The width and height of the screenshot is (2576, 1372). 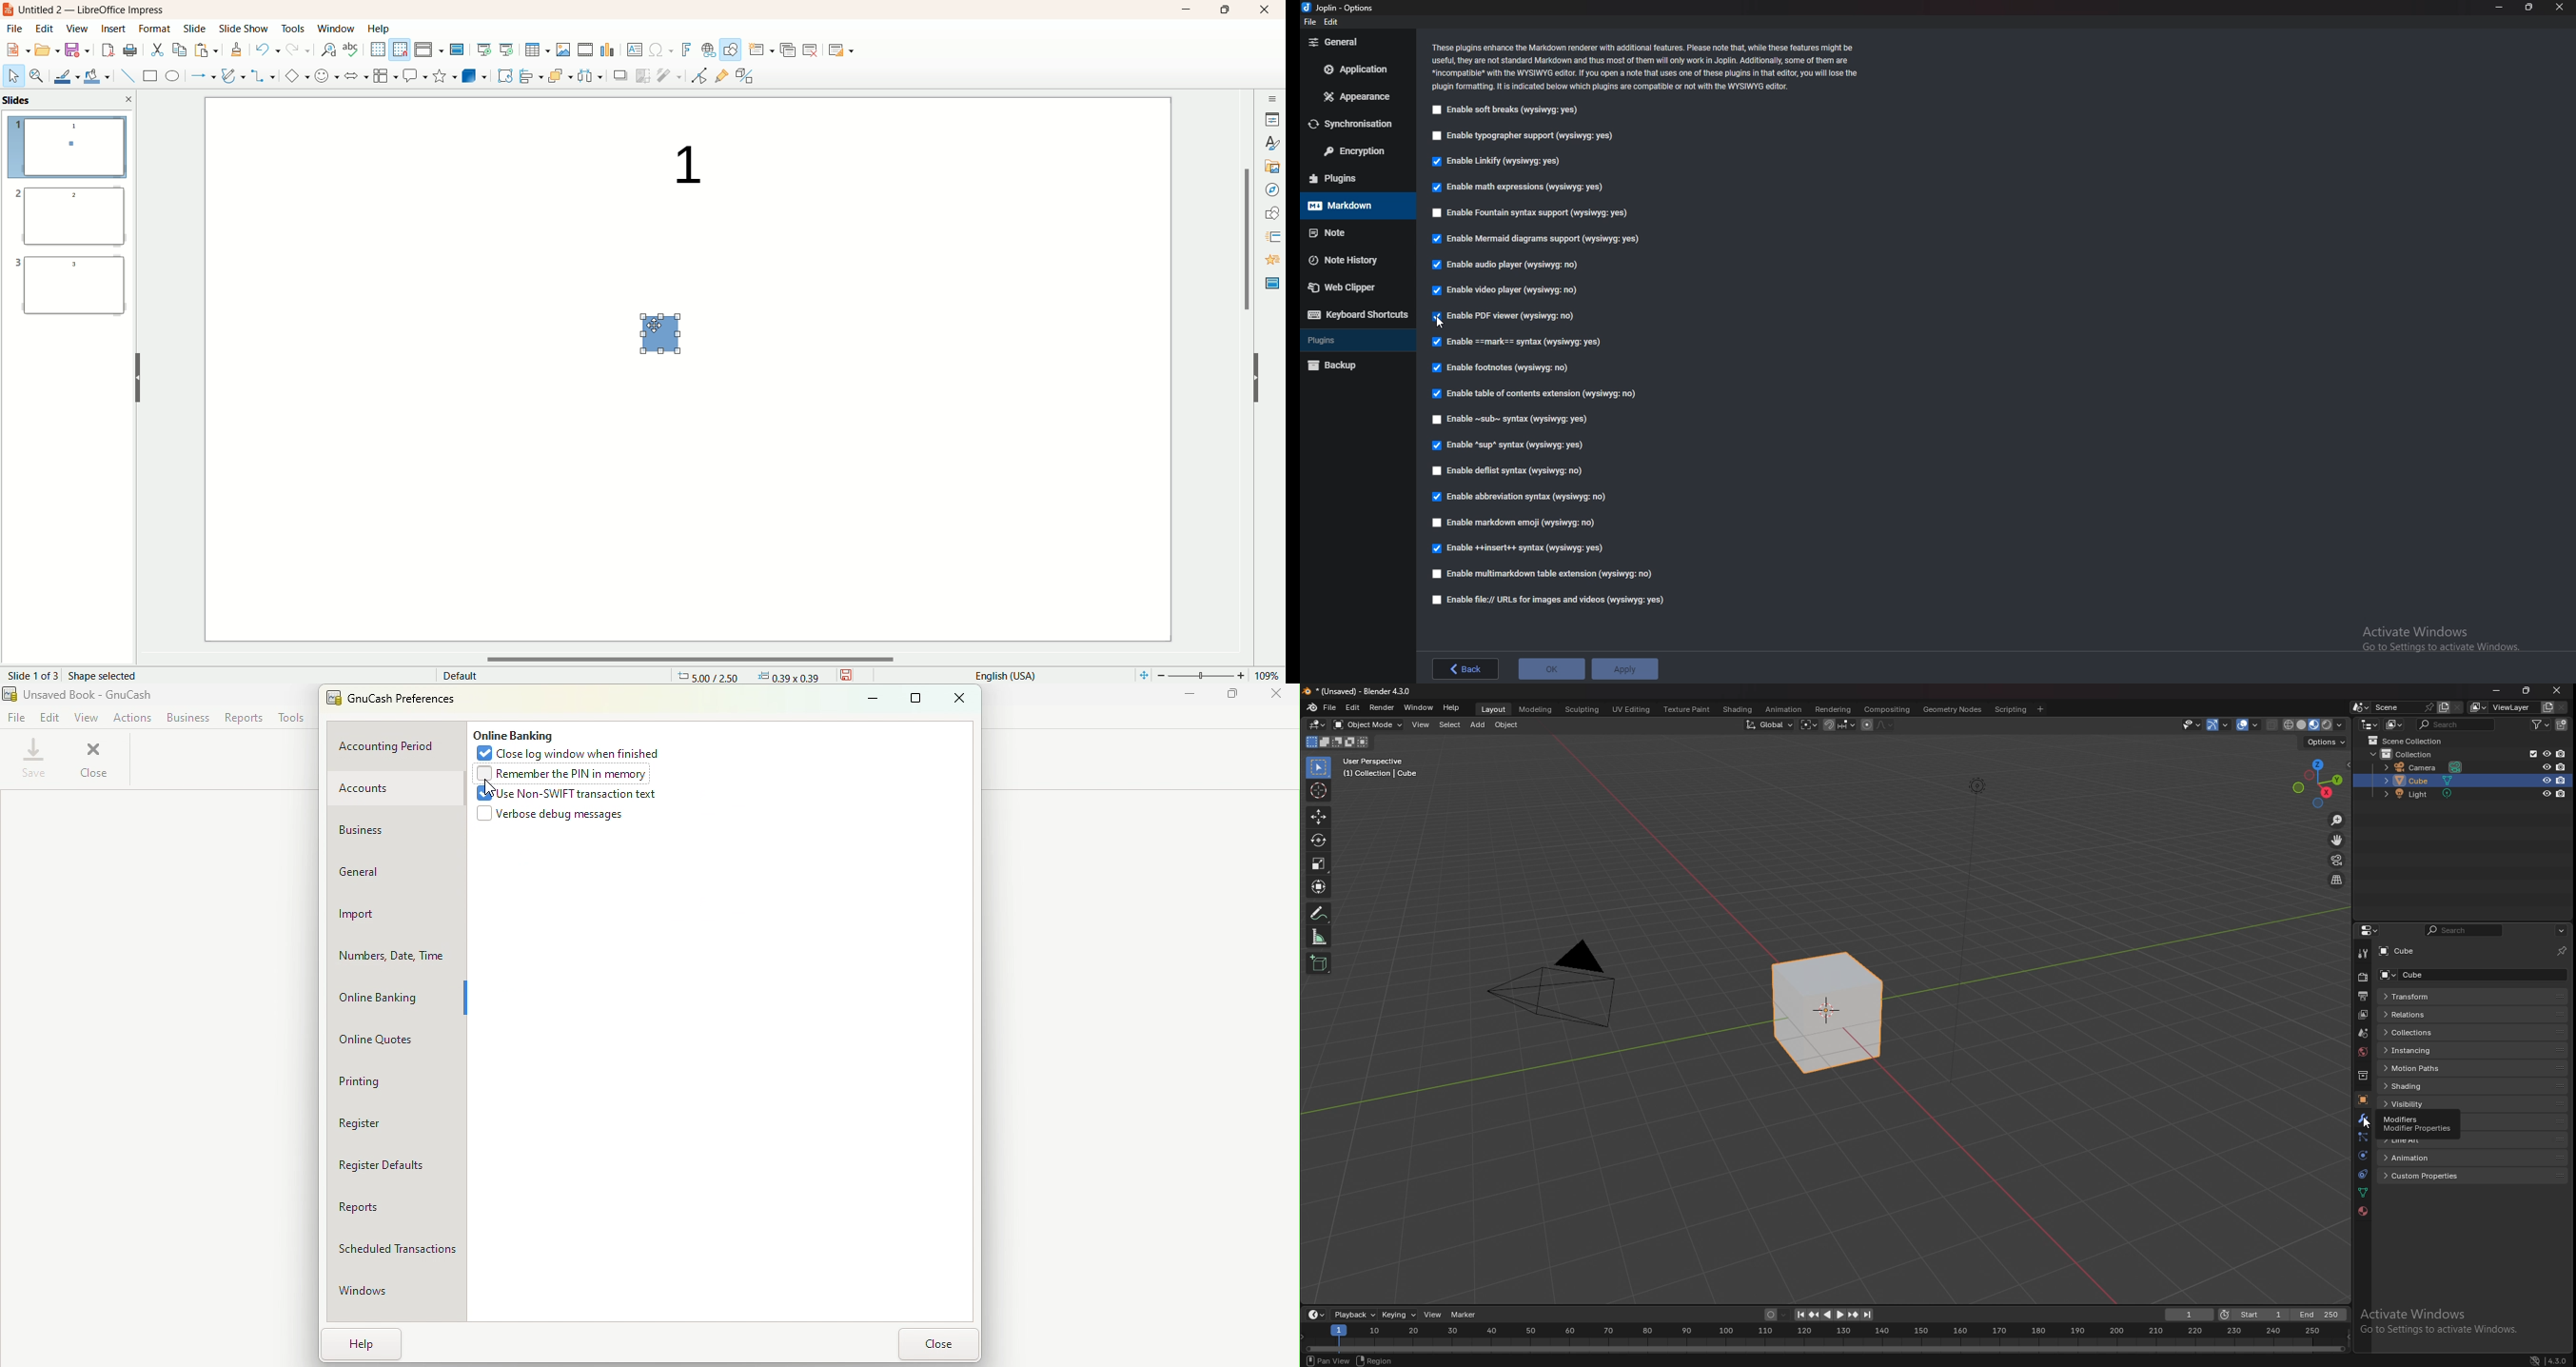 What do you see at coordinates (915, 698) in the screenshot?
I see `Maximize` at bounding box center [915, 698].